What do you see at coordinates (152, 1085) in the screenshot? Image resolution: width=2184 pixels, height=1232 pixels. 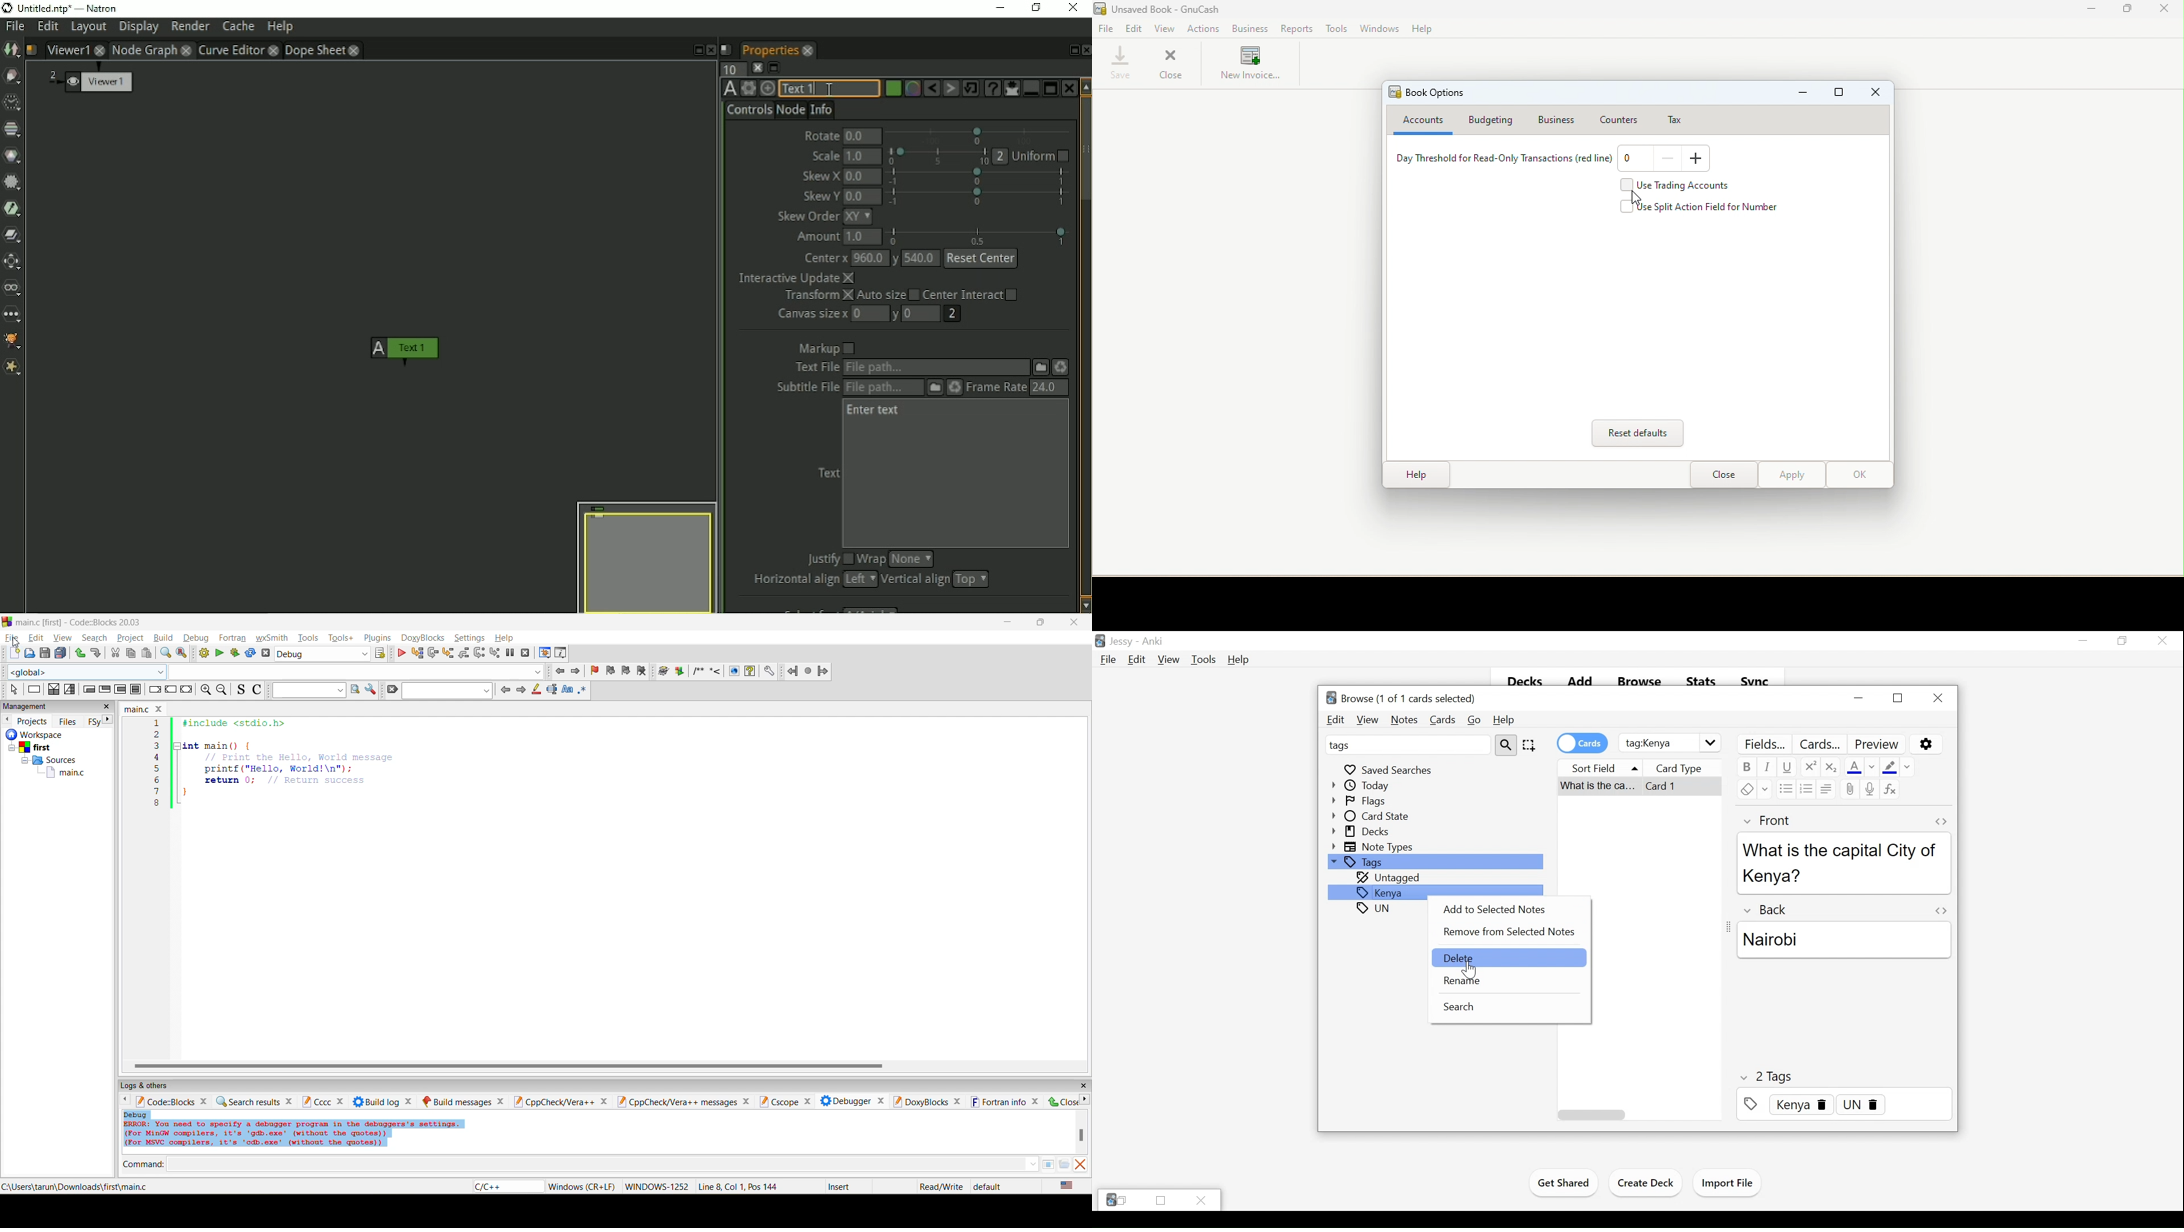 I see `logs and others` at bounding box center [152, 1085].